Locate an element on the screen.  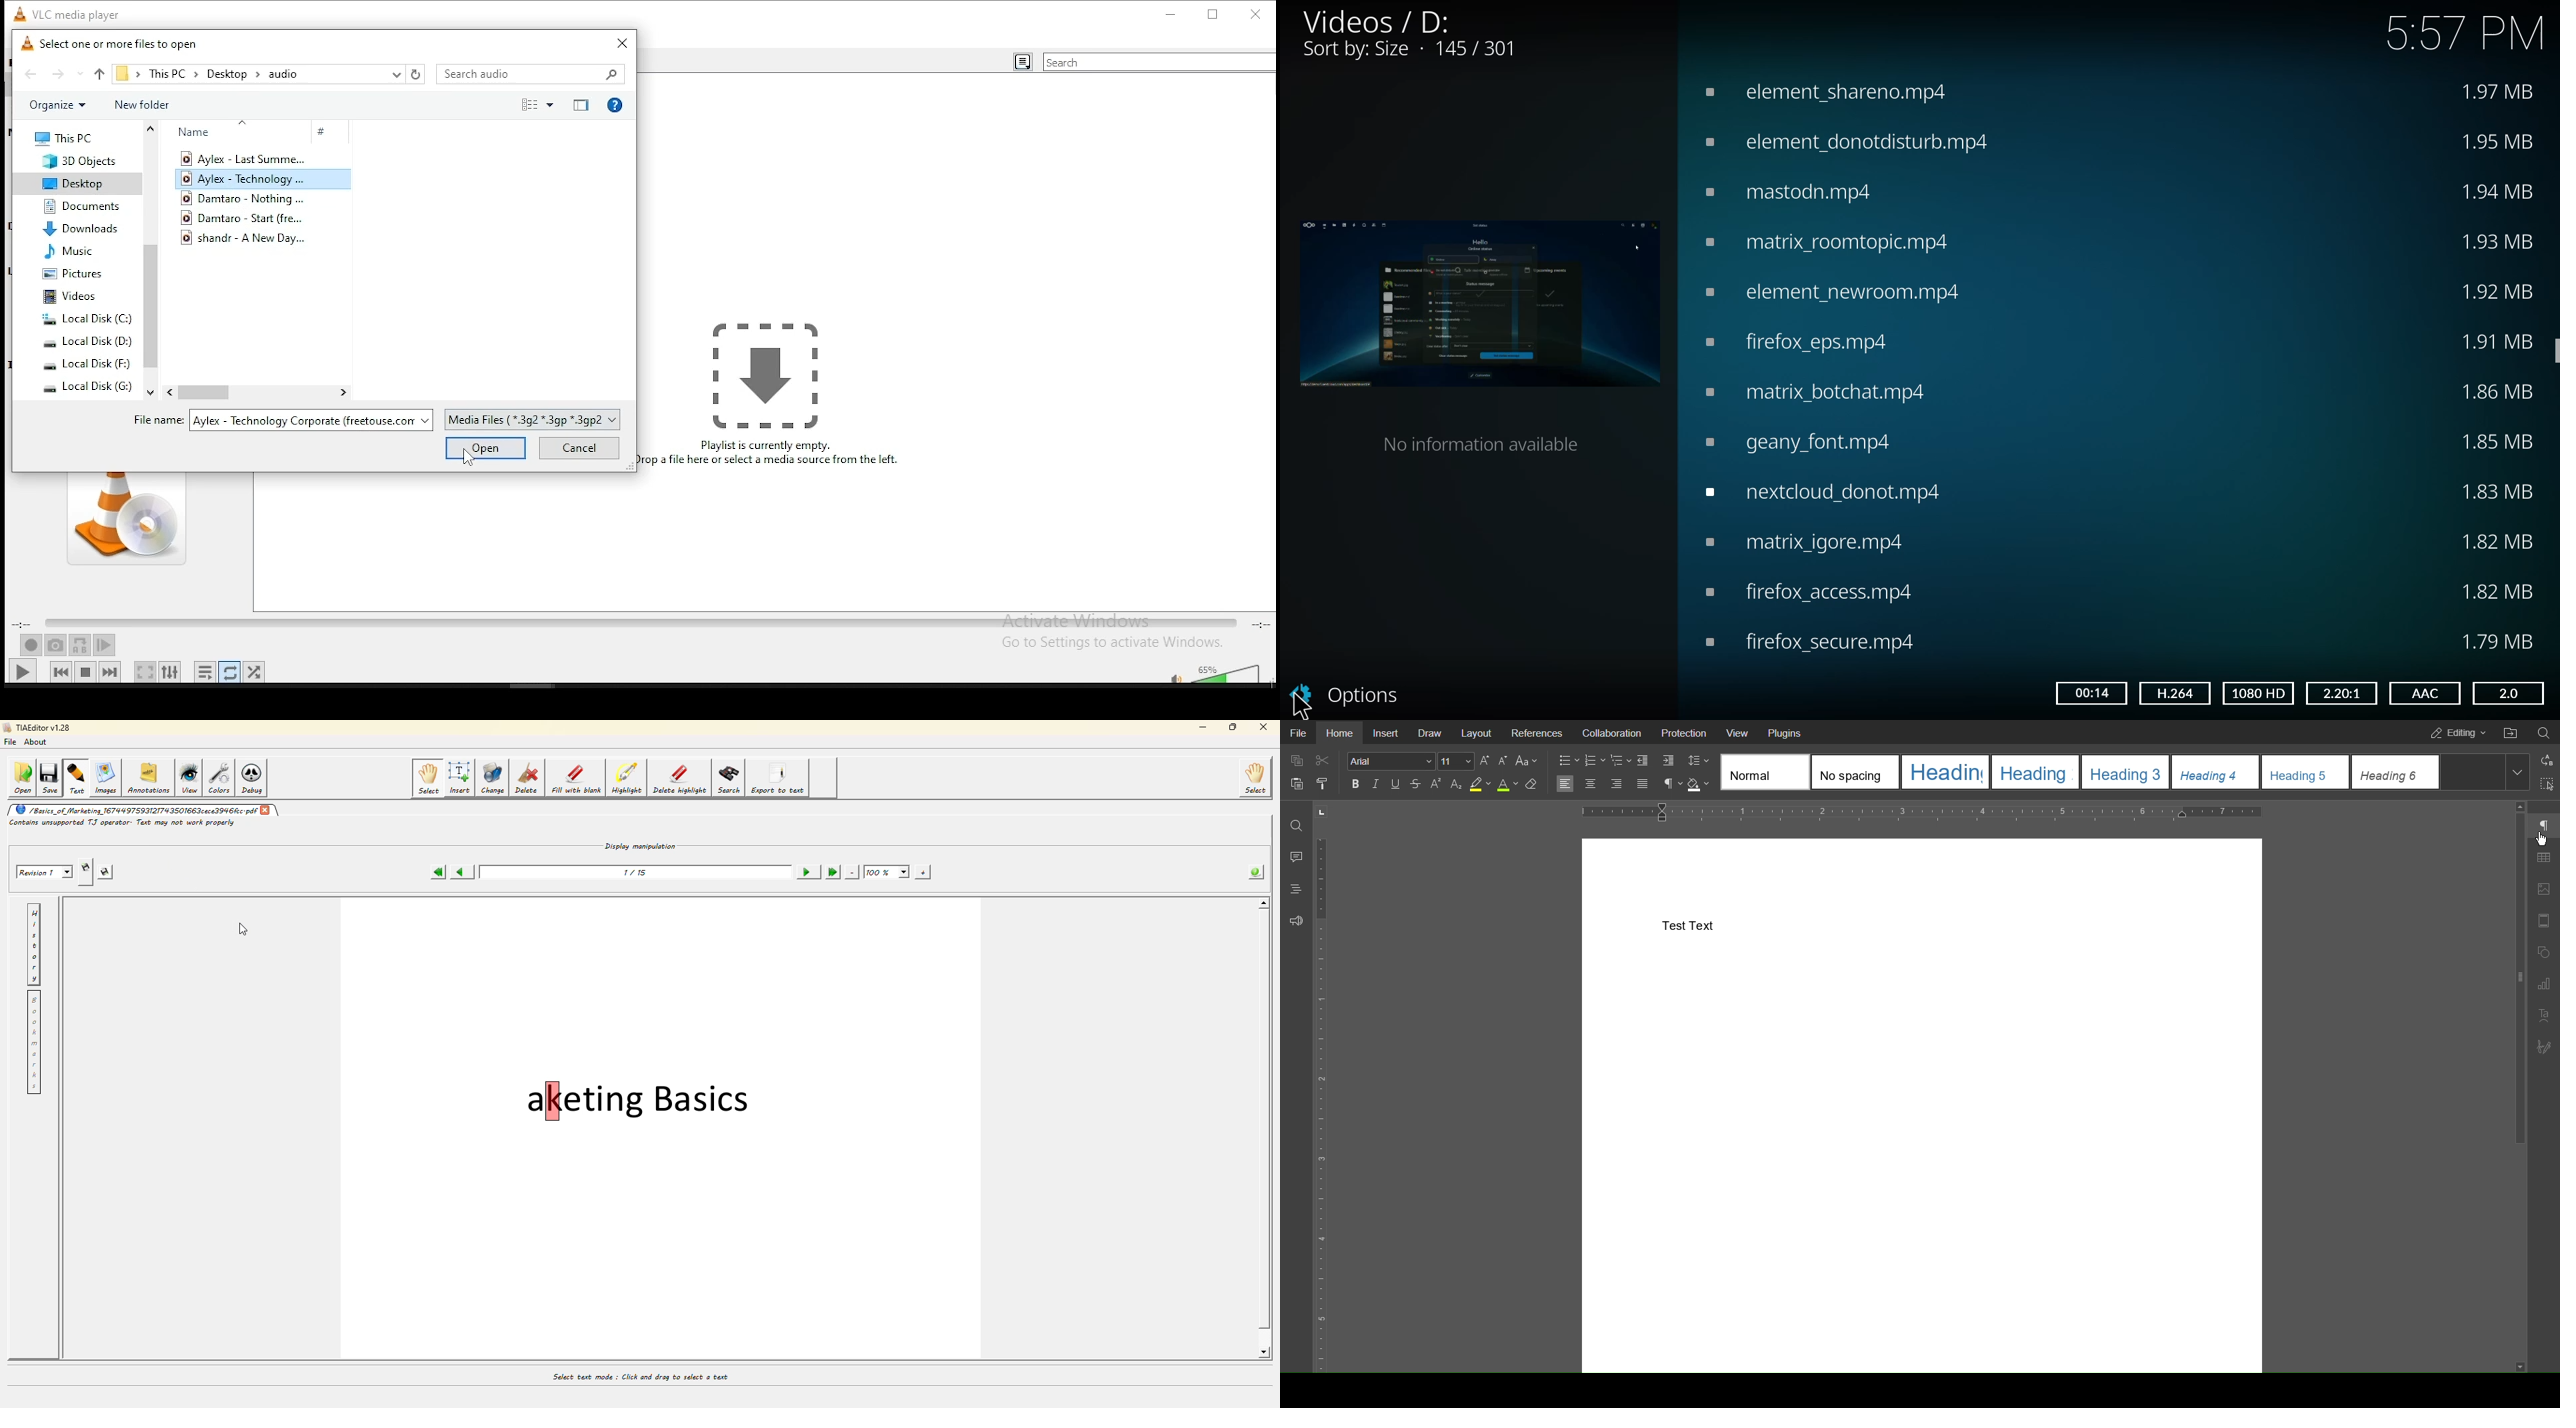
size is located at coordinates (2501, 190).